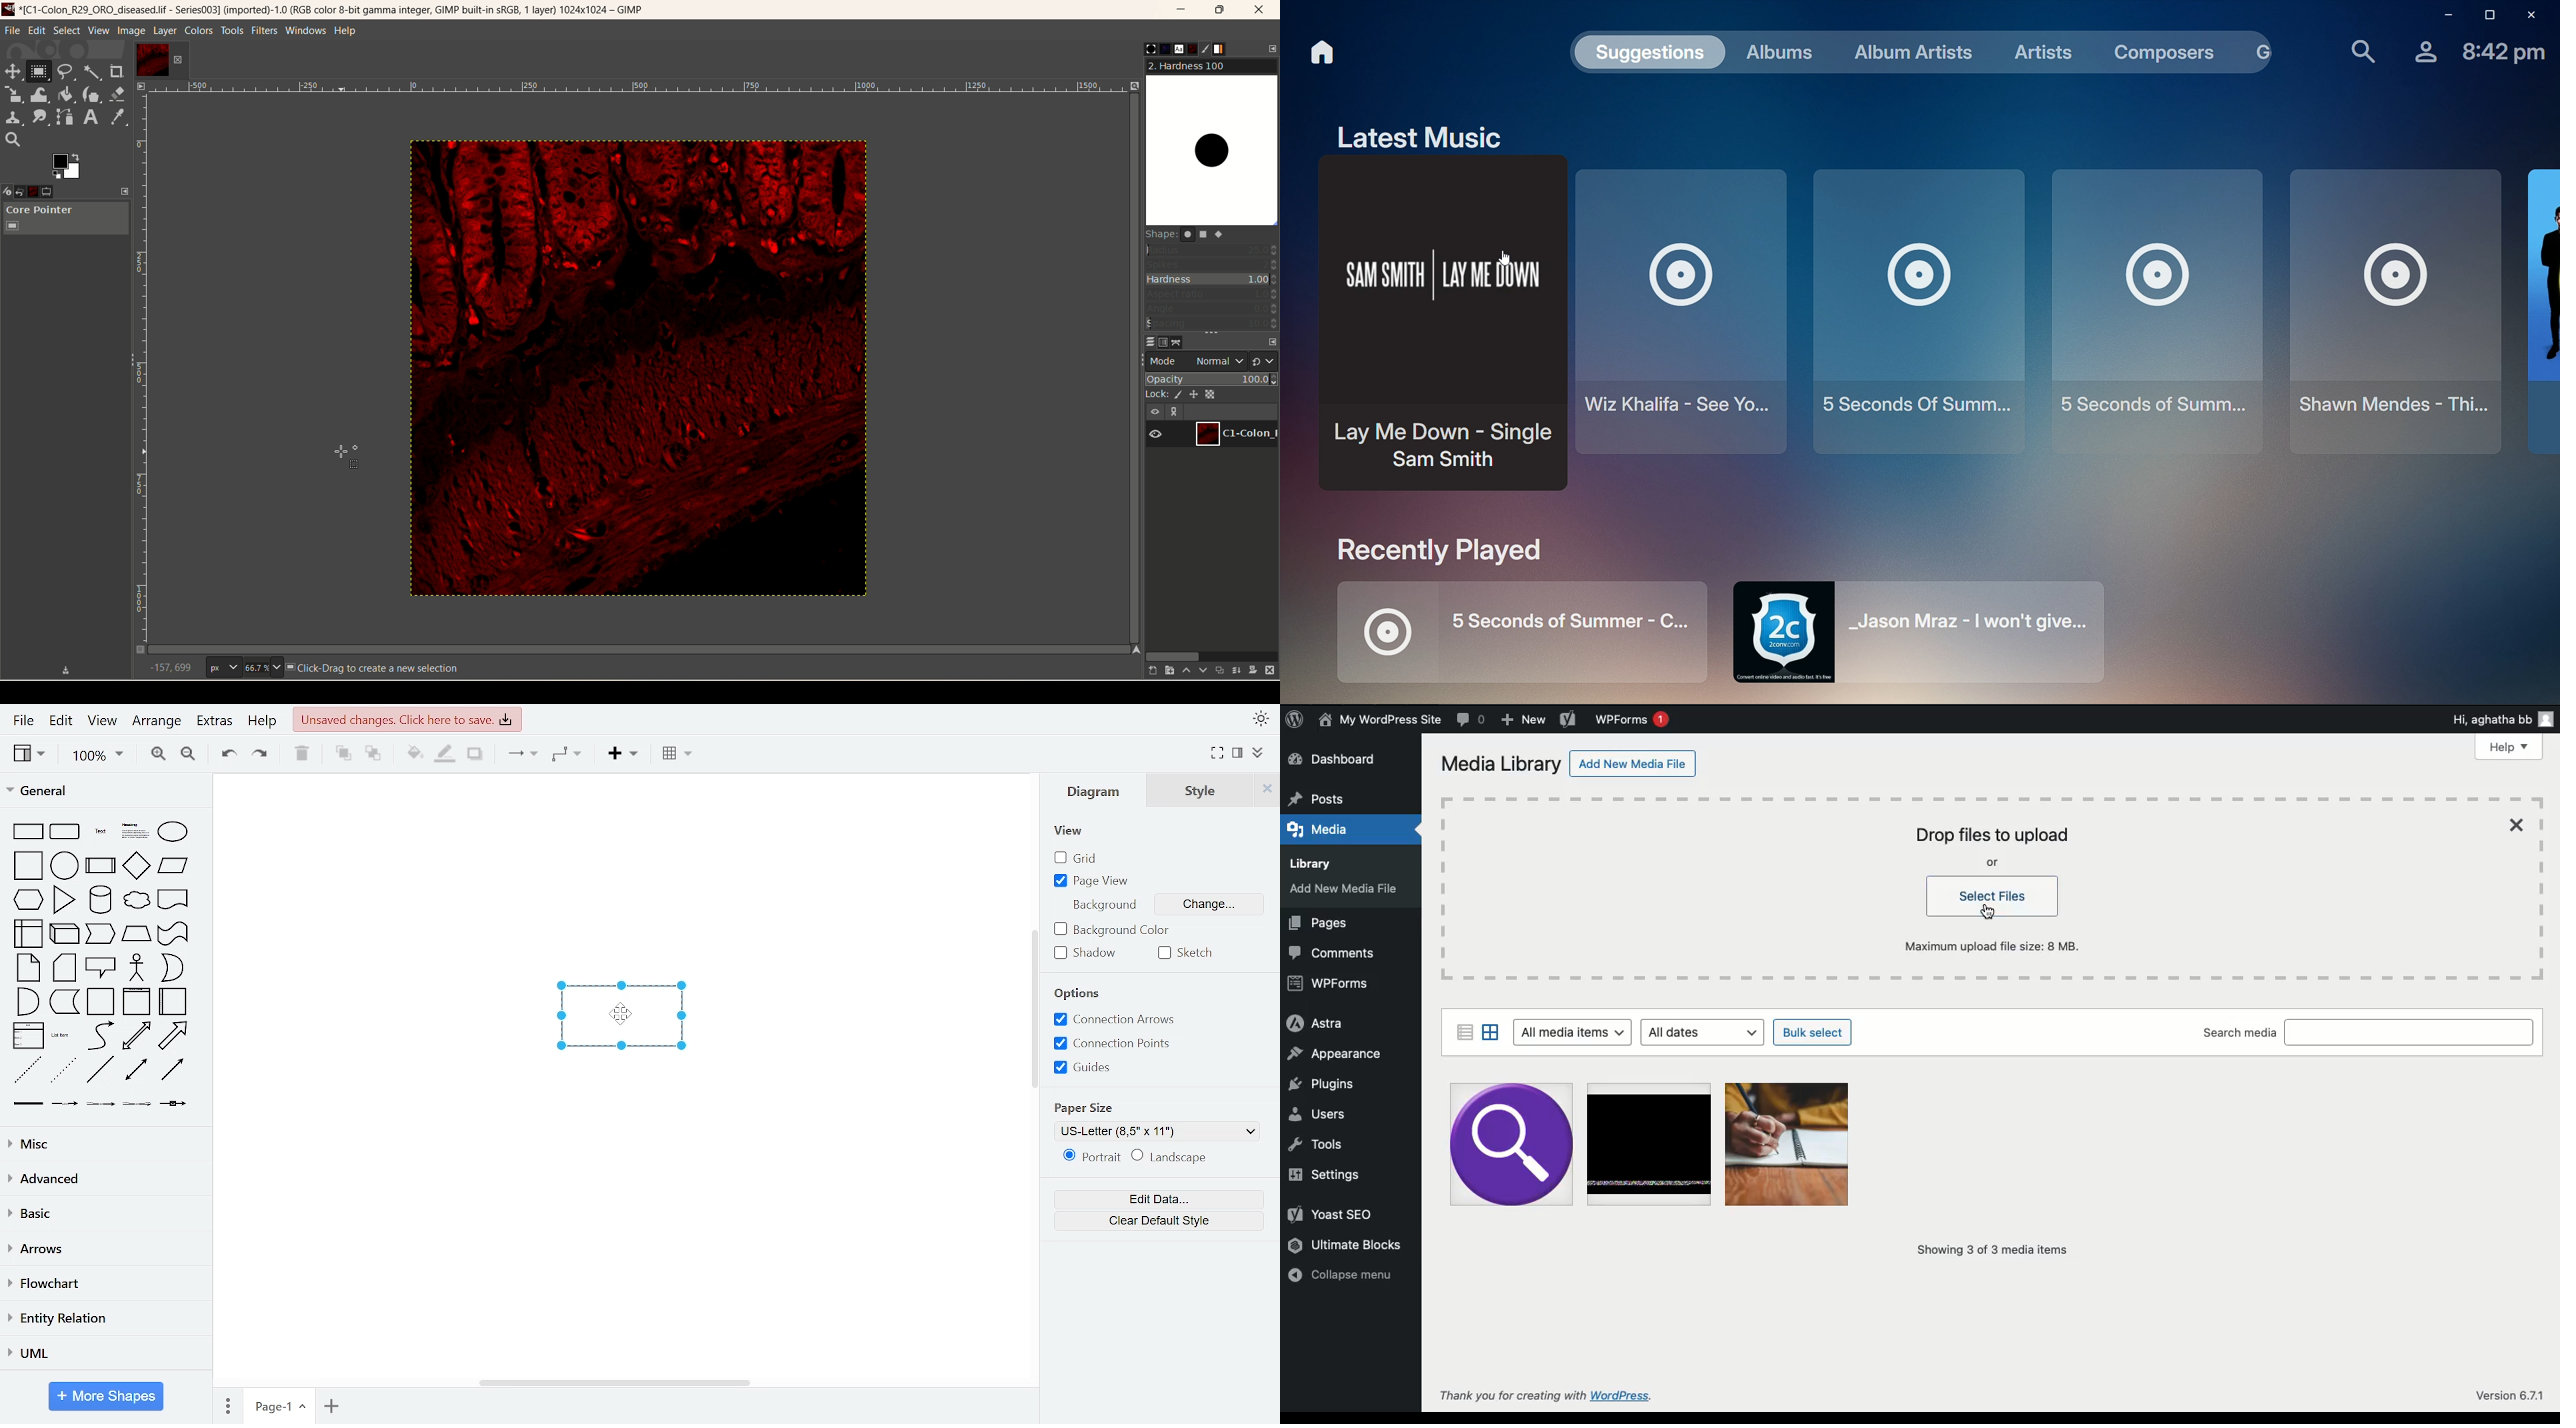 Image resolution: width=2576 pixels, height=1428 pixels. Describe the element at coordinates (12, 117) in the screenshot. I see `clone tool` at that location.